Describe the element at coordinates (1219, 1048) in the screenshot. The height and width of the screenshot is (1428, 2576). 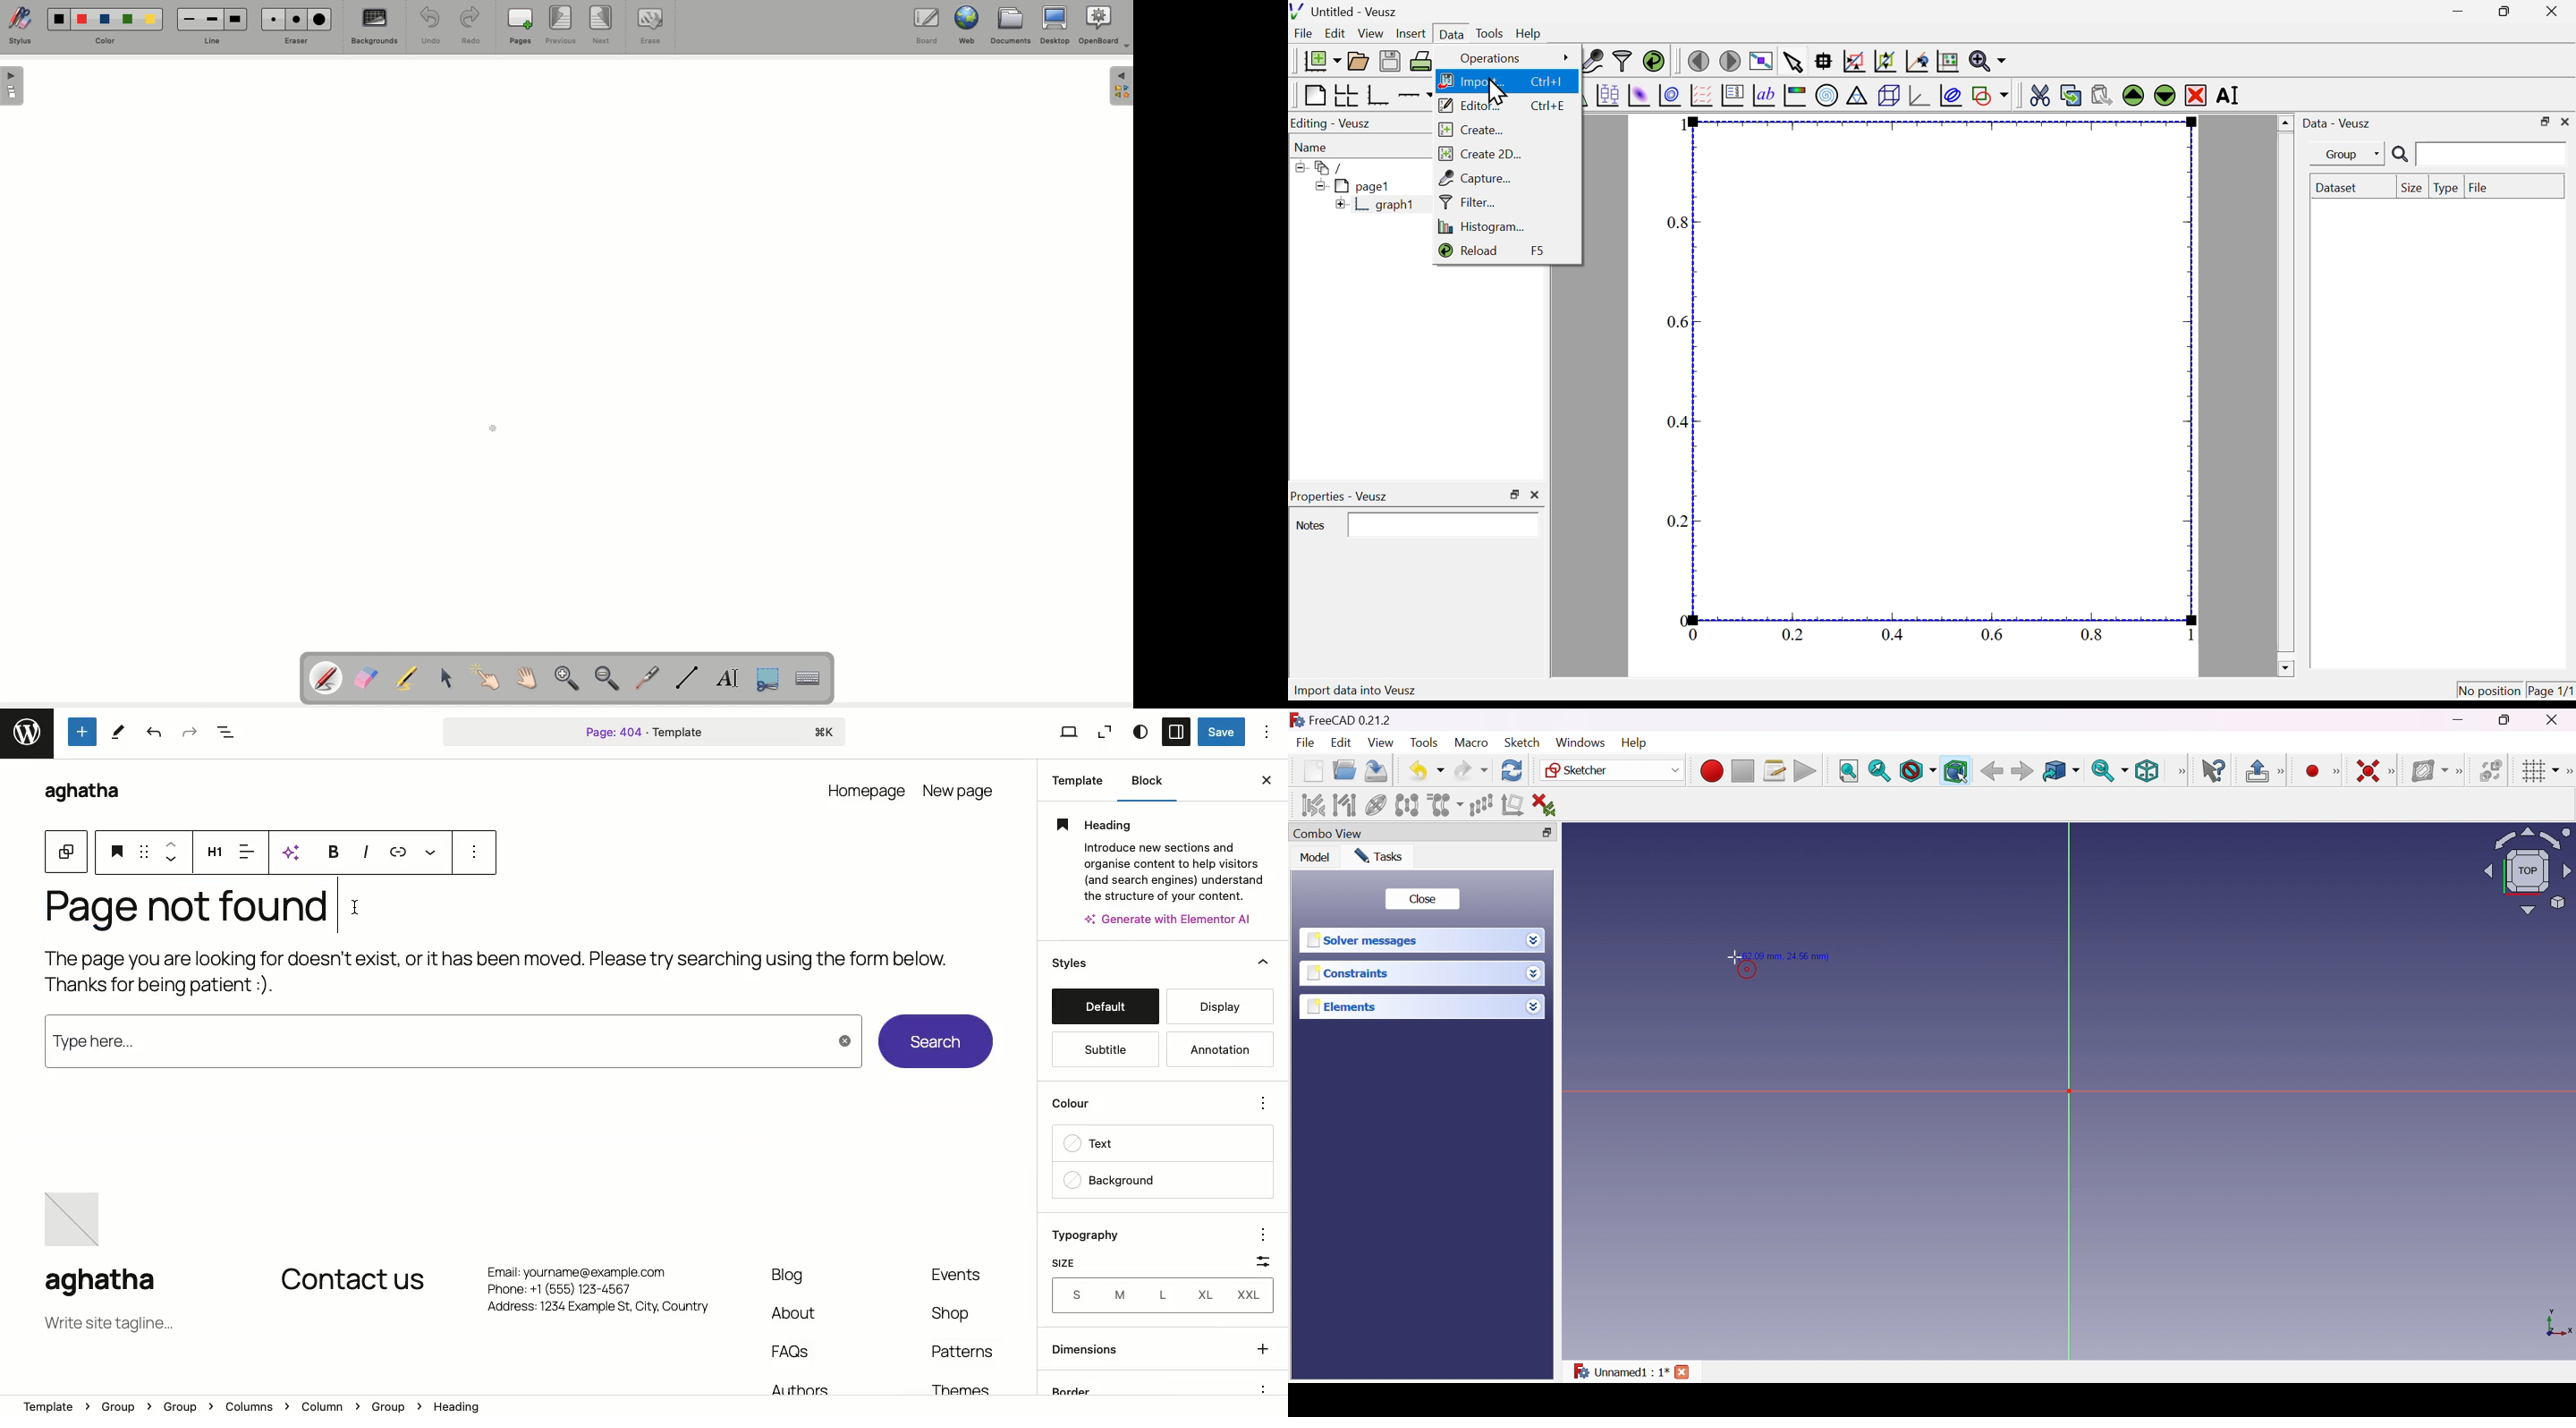
I see `annotation` at that location.